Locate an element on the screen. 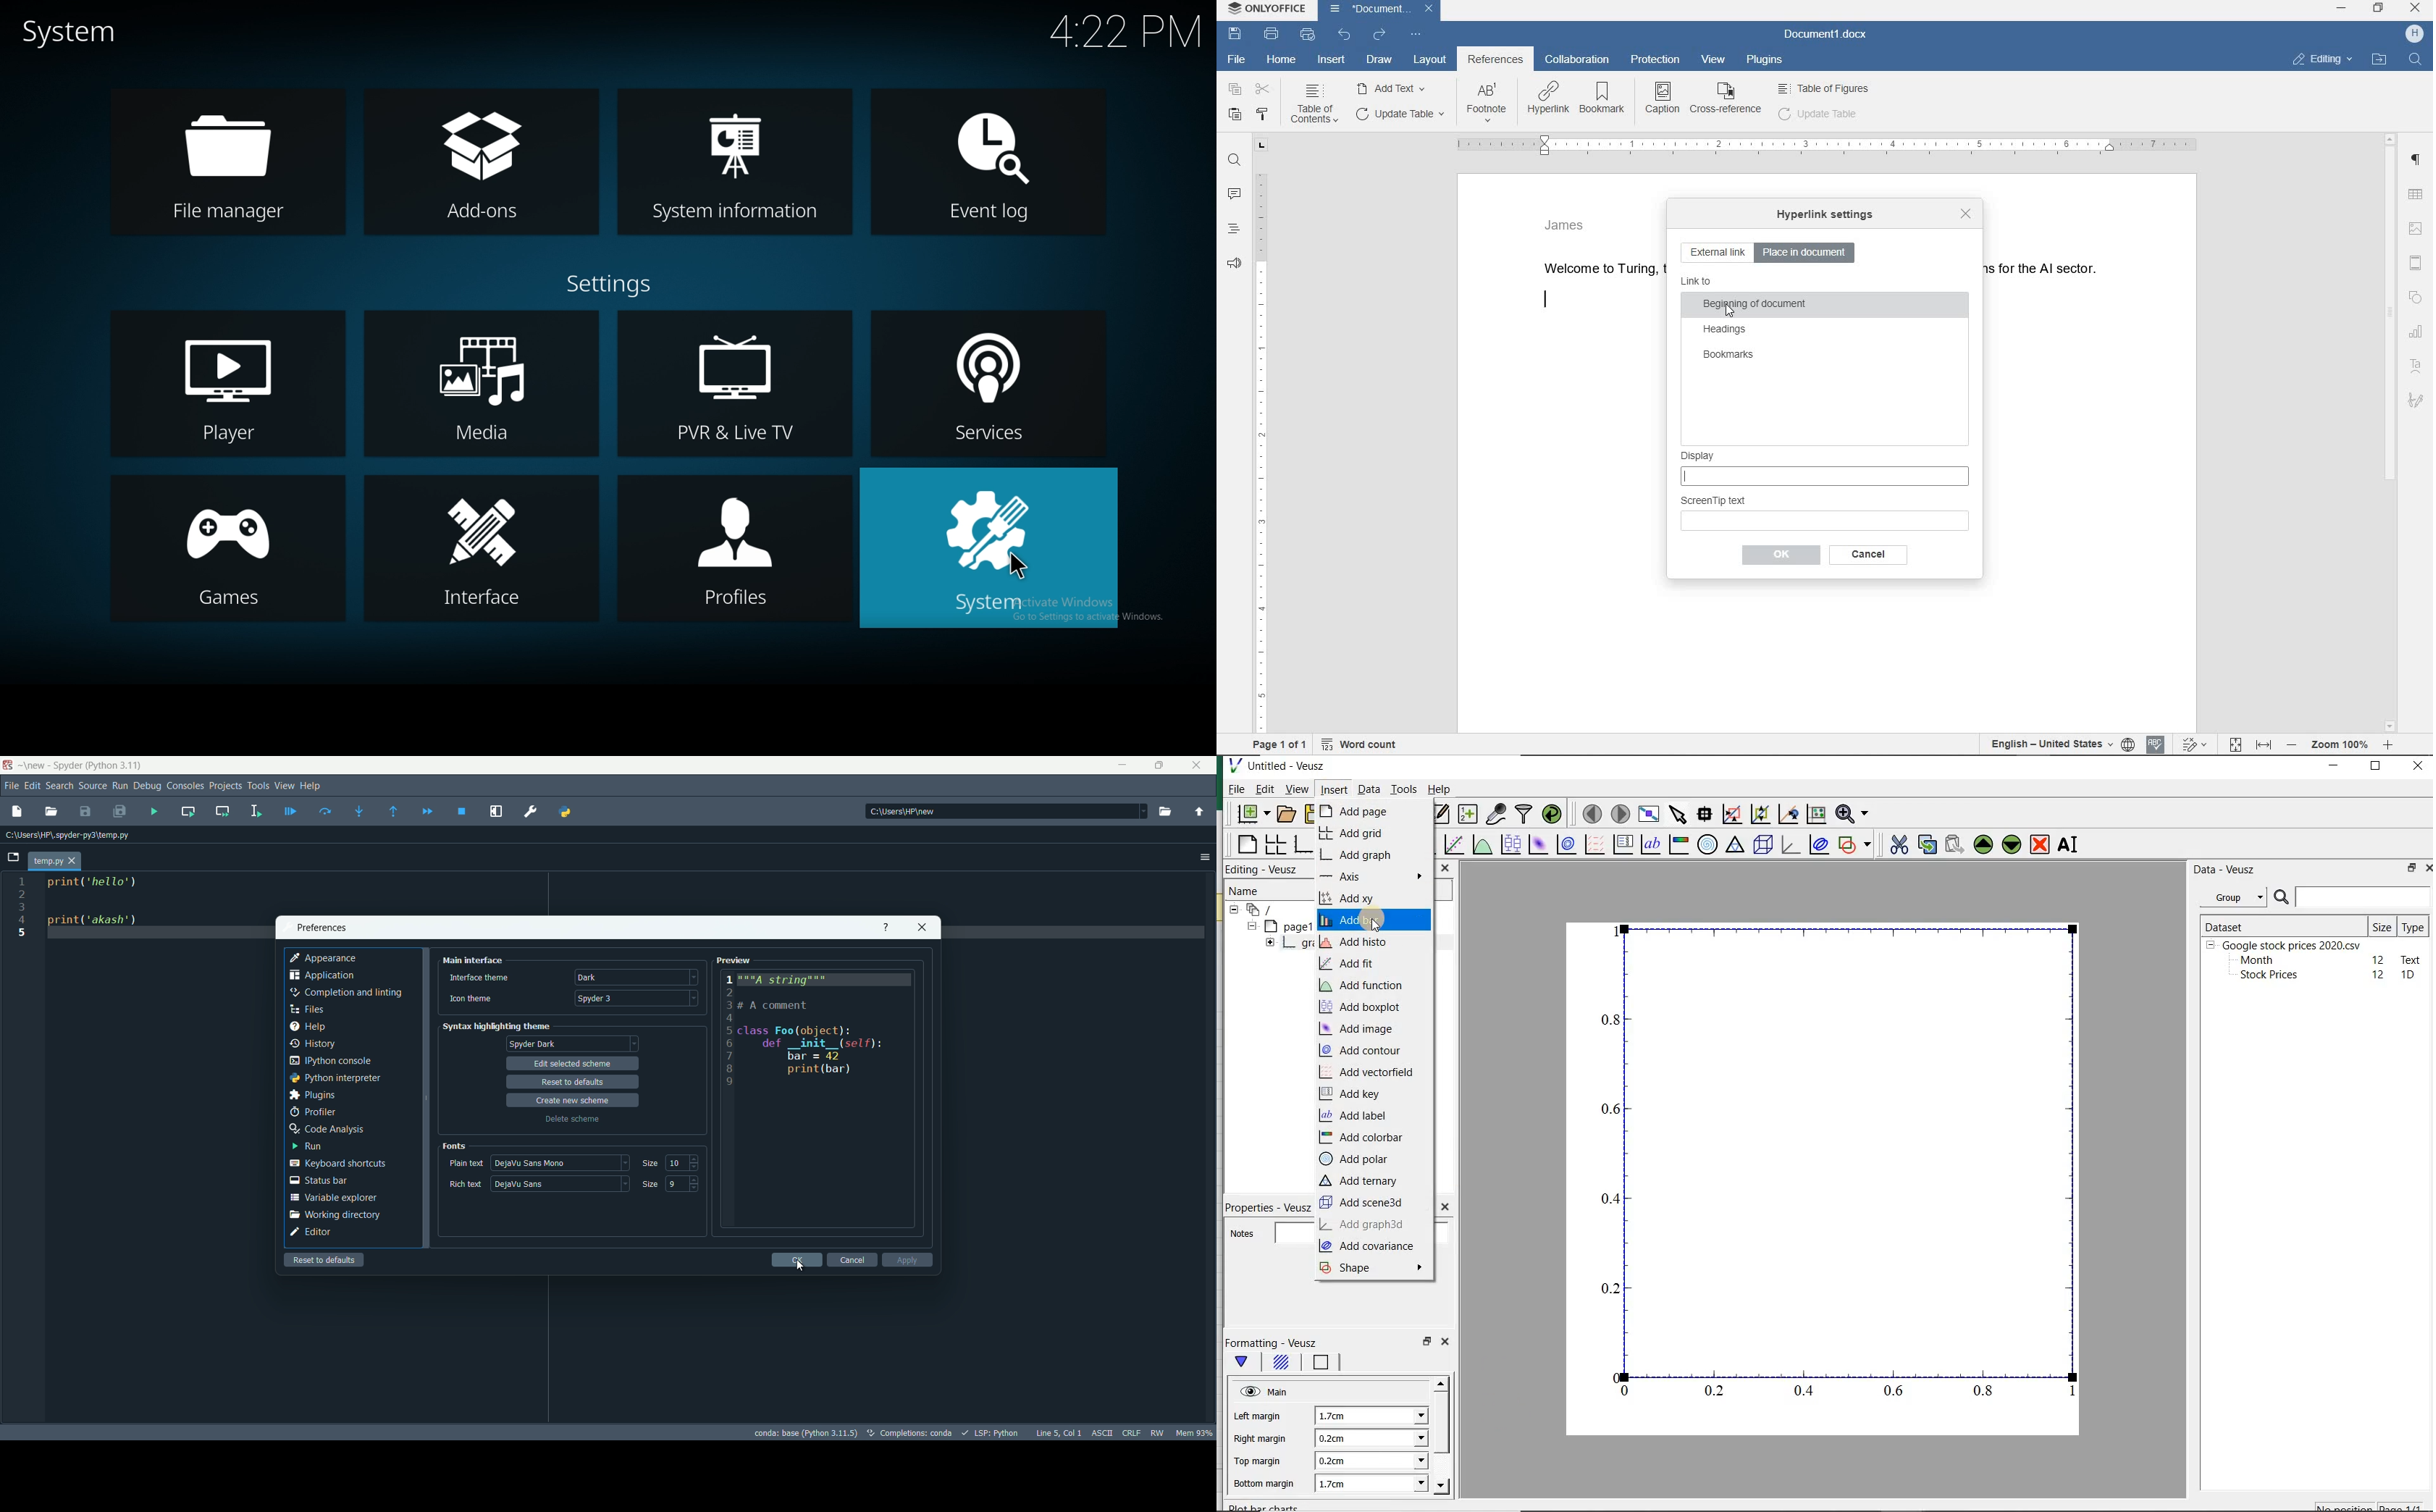 The height and width of the screenshot is (1512, 2436). browse directory is located at coordinates (1164, 812).